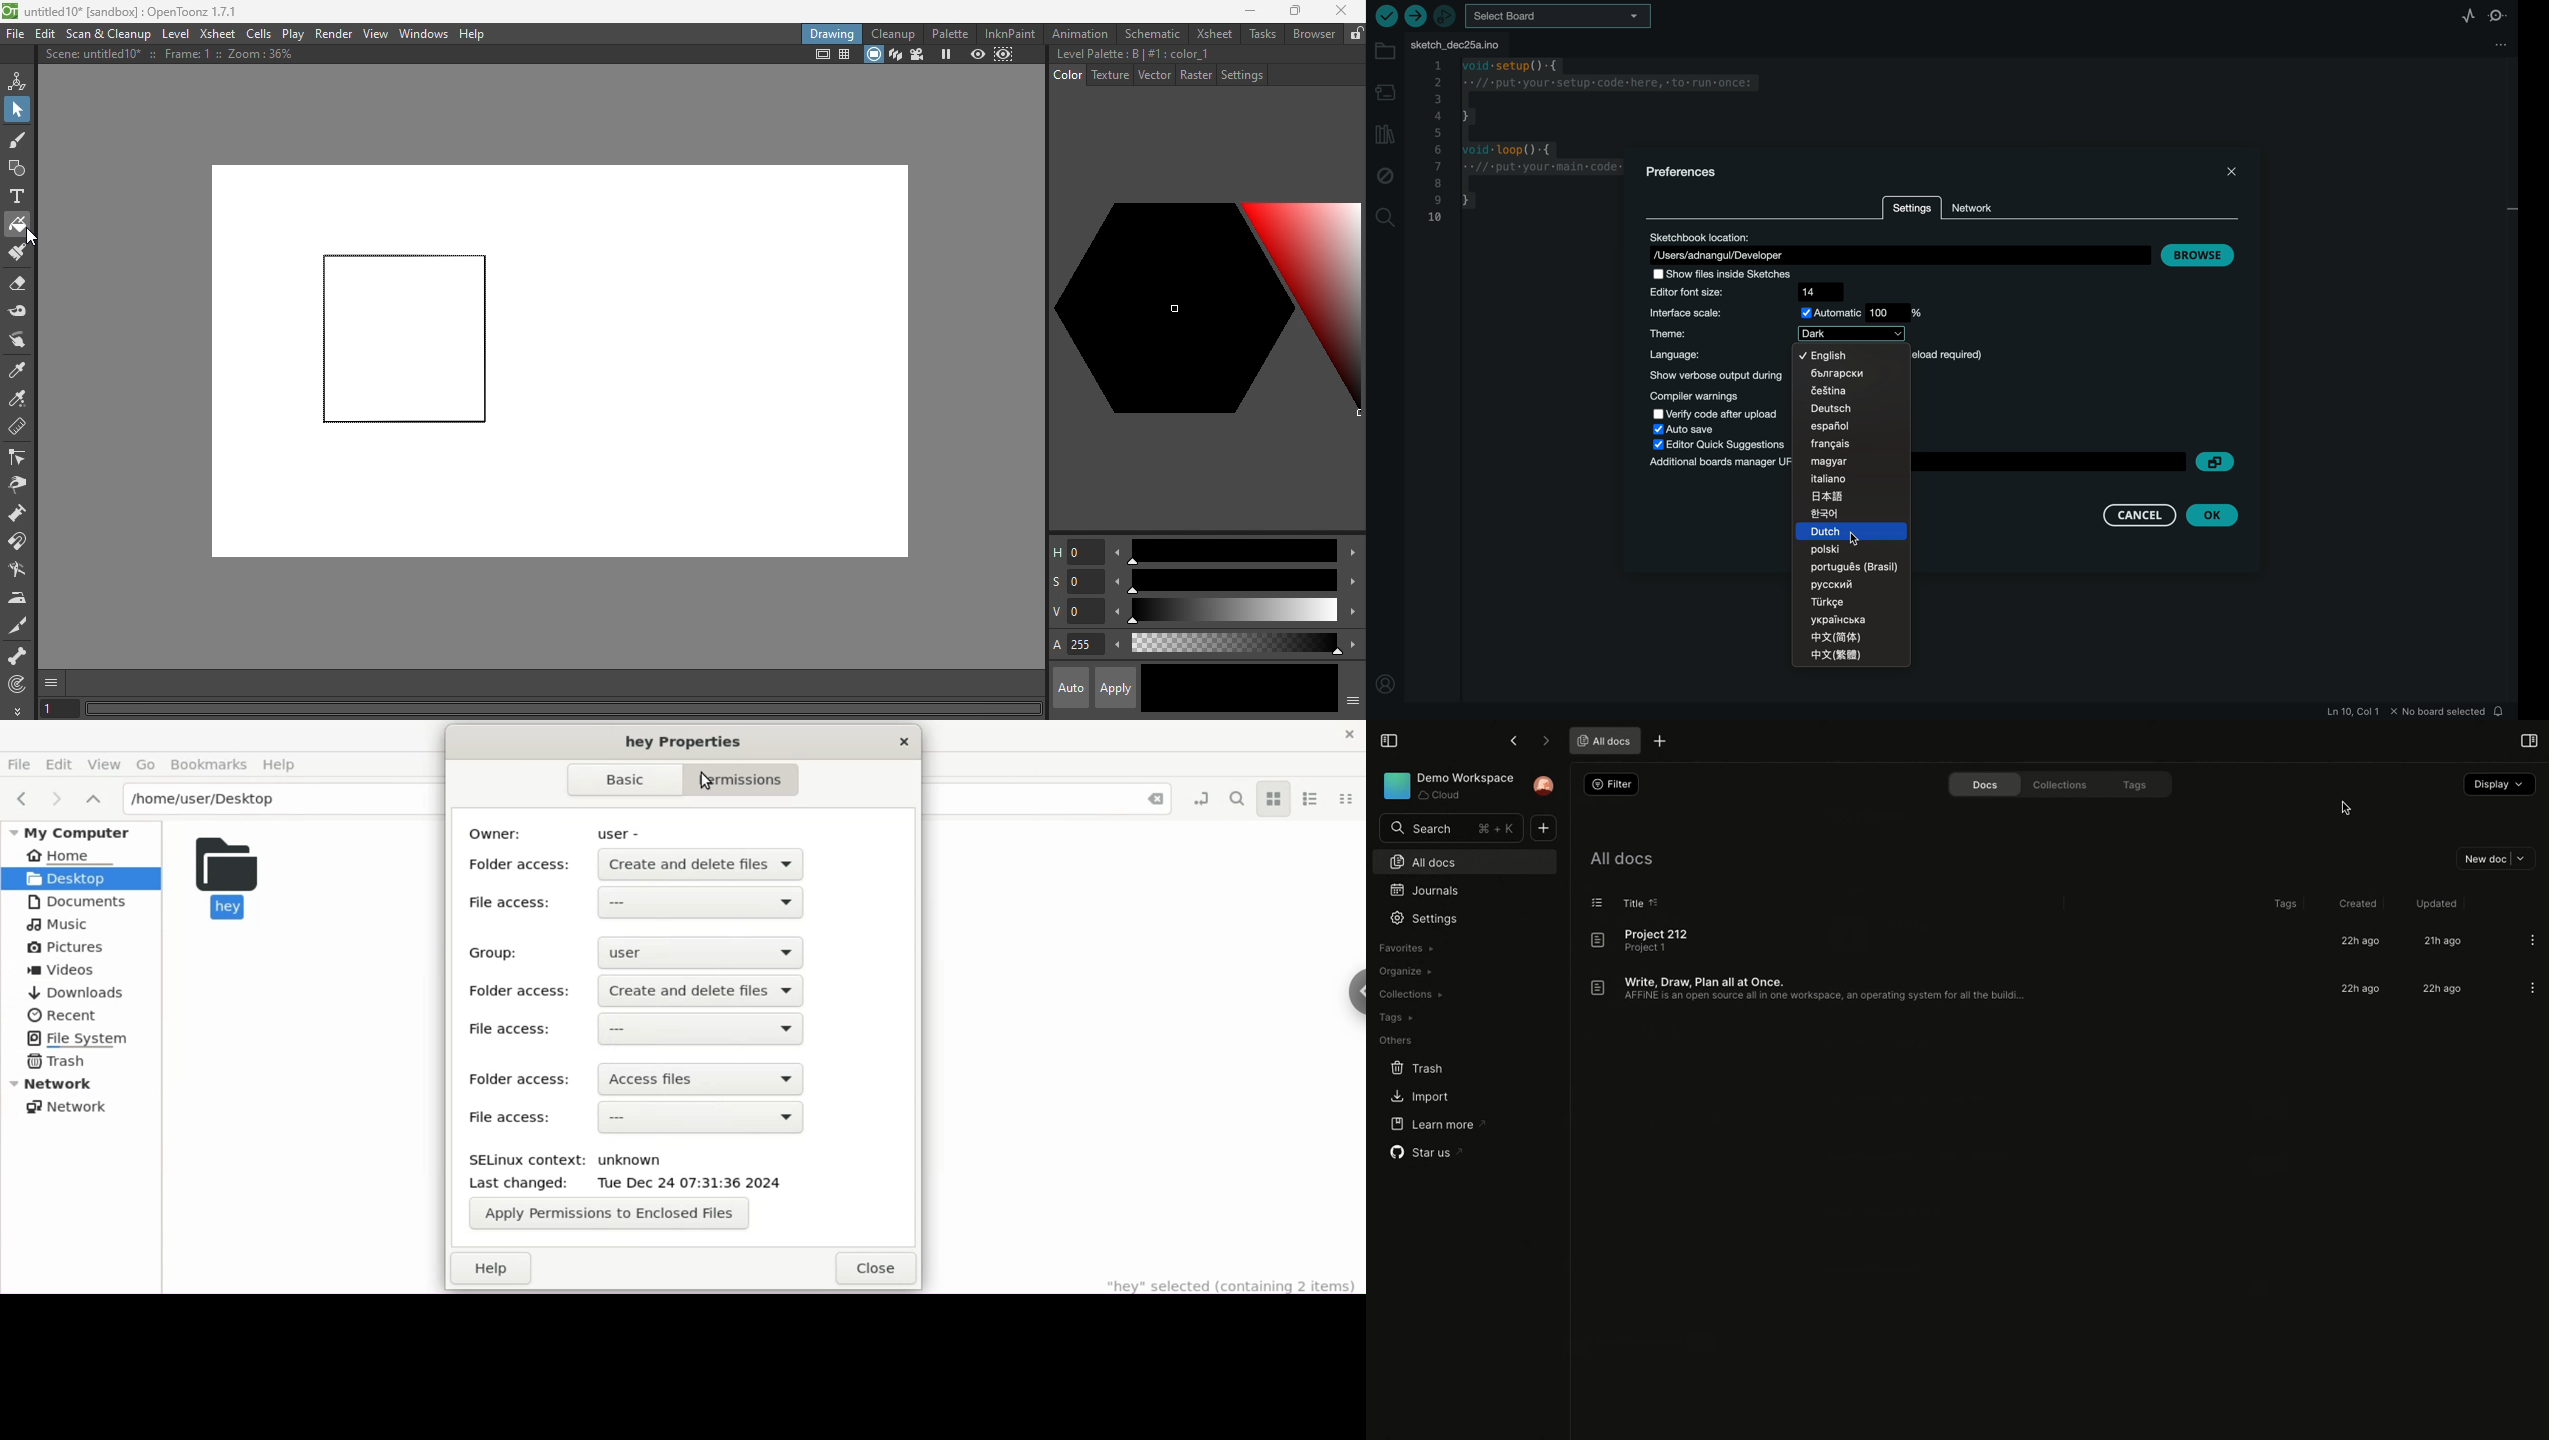 The image size is (2576, 1456). What do you see at coordinates (1602, 740) in the screenshot?
I see `All docs` at bounding box center [1602, 740].